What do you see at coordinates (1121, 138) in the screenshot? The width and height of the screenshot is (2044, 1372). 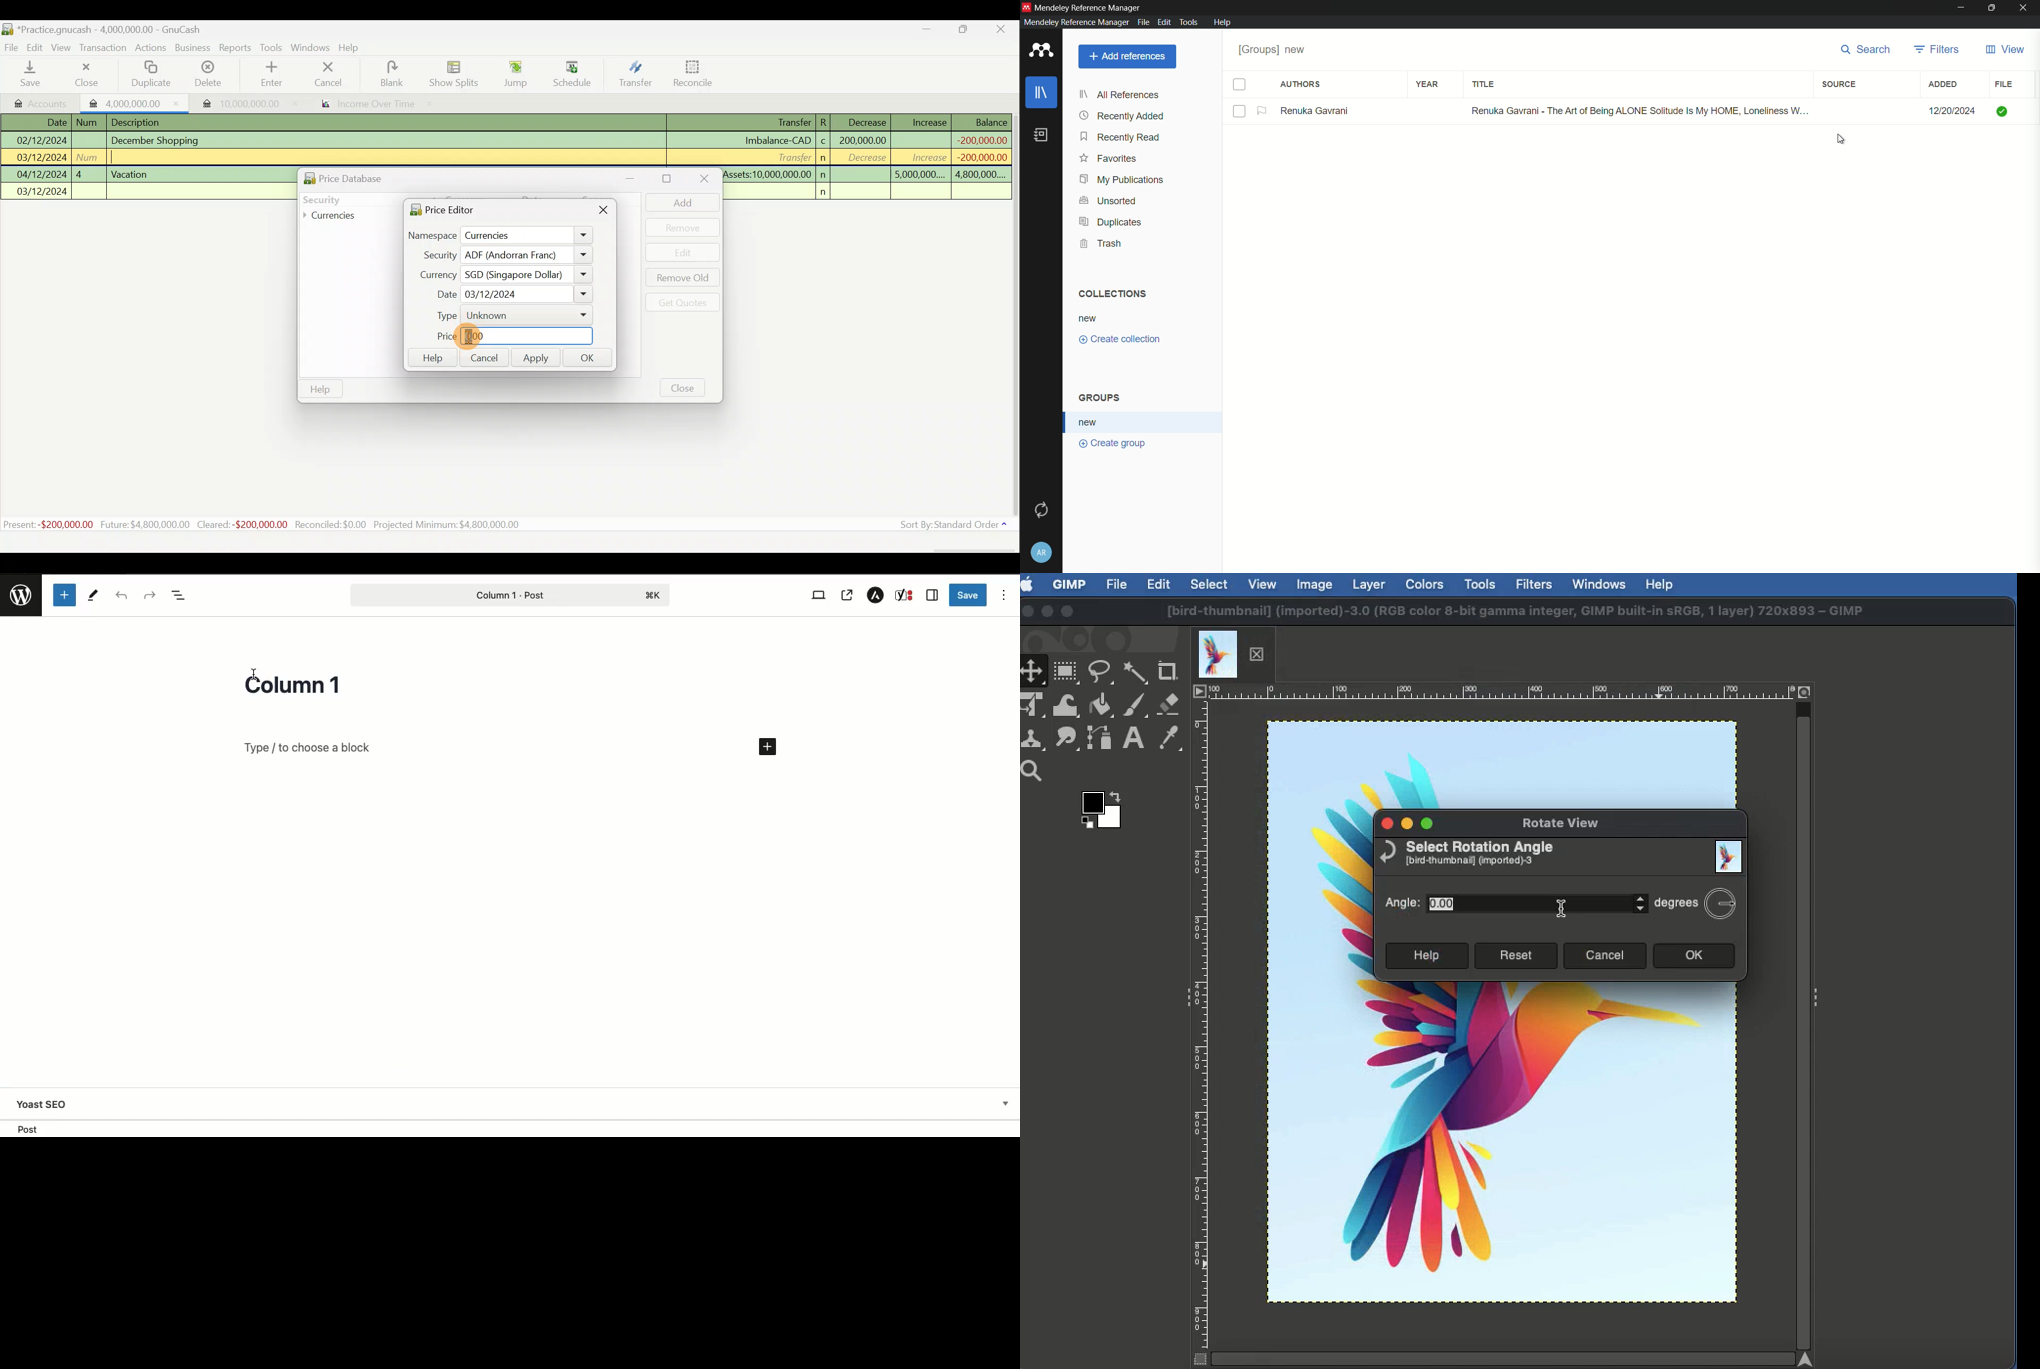 I see `recently read` at bounding box center [1121, 138].